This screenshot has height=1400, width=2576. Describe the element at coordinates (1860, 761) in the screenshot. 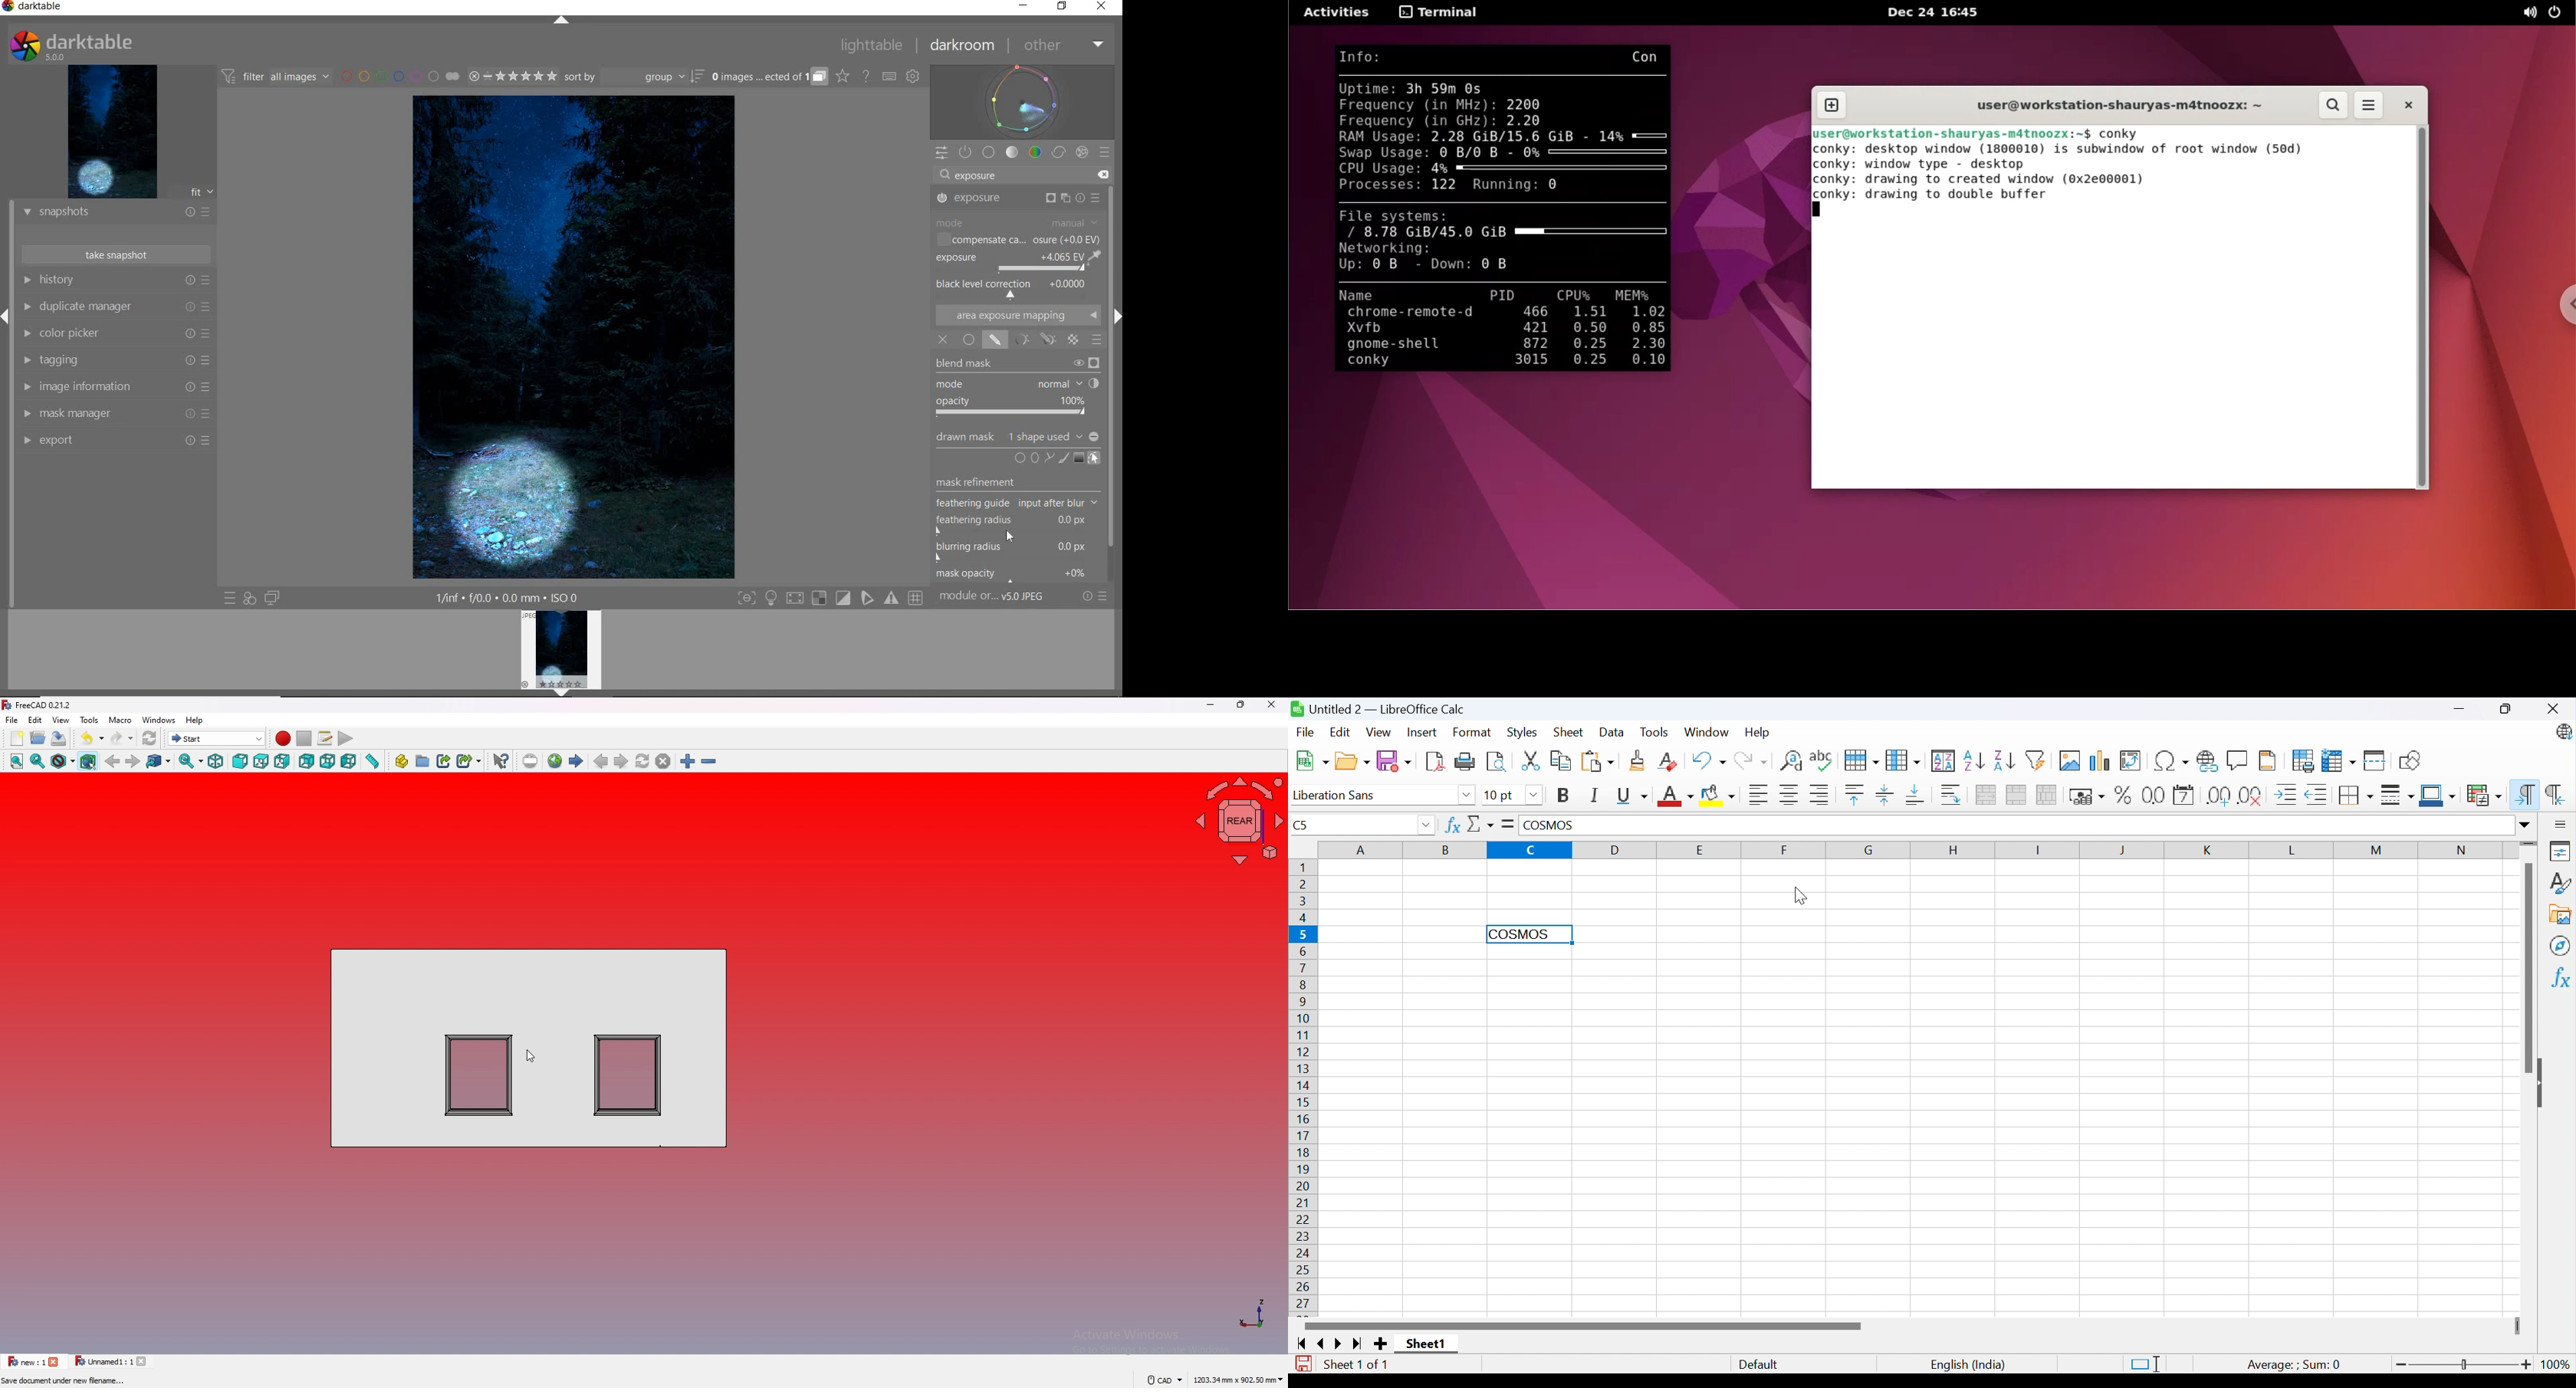

I see `Row` at that location.